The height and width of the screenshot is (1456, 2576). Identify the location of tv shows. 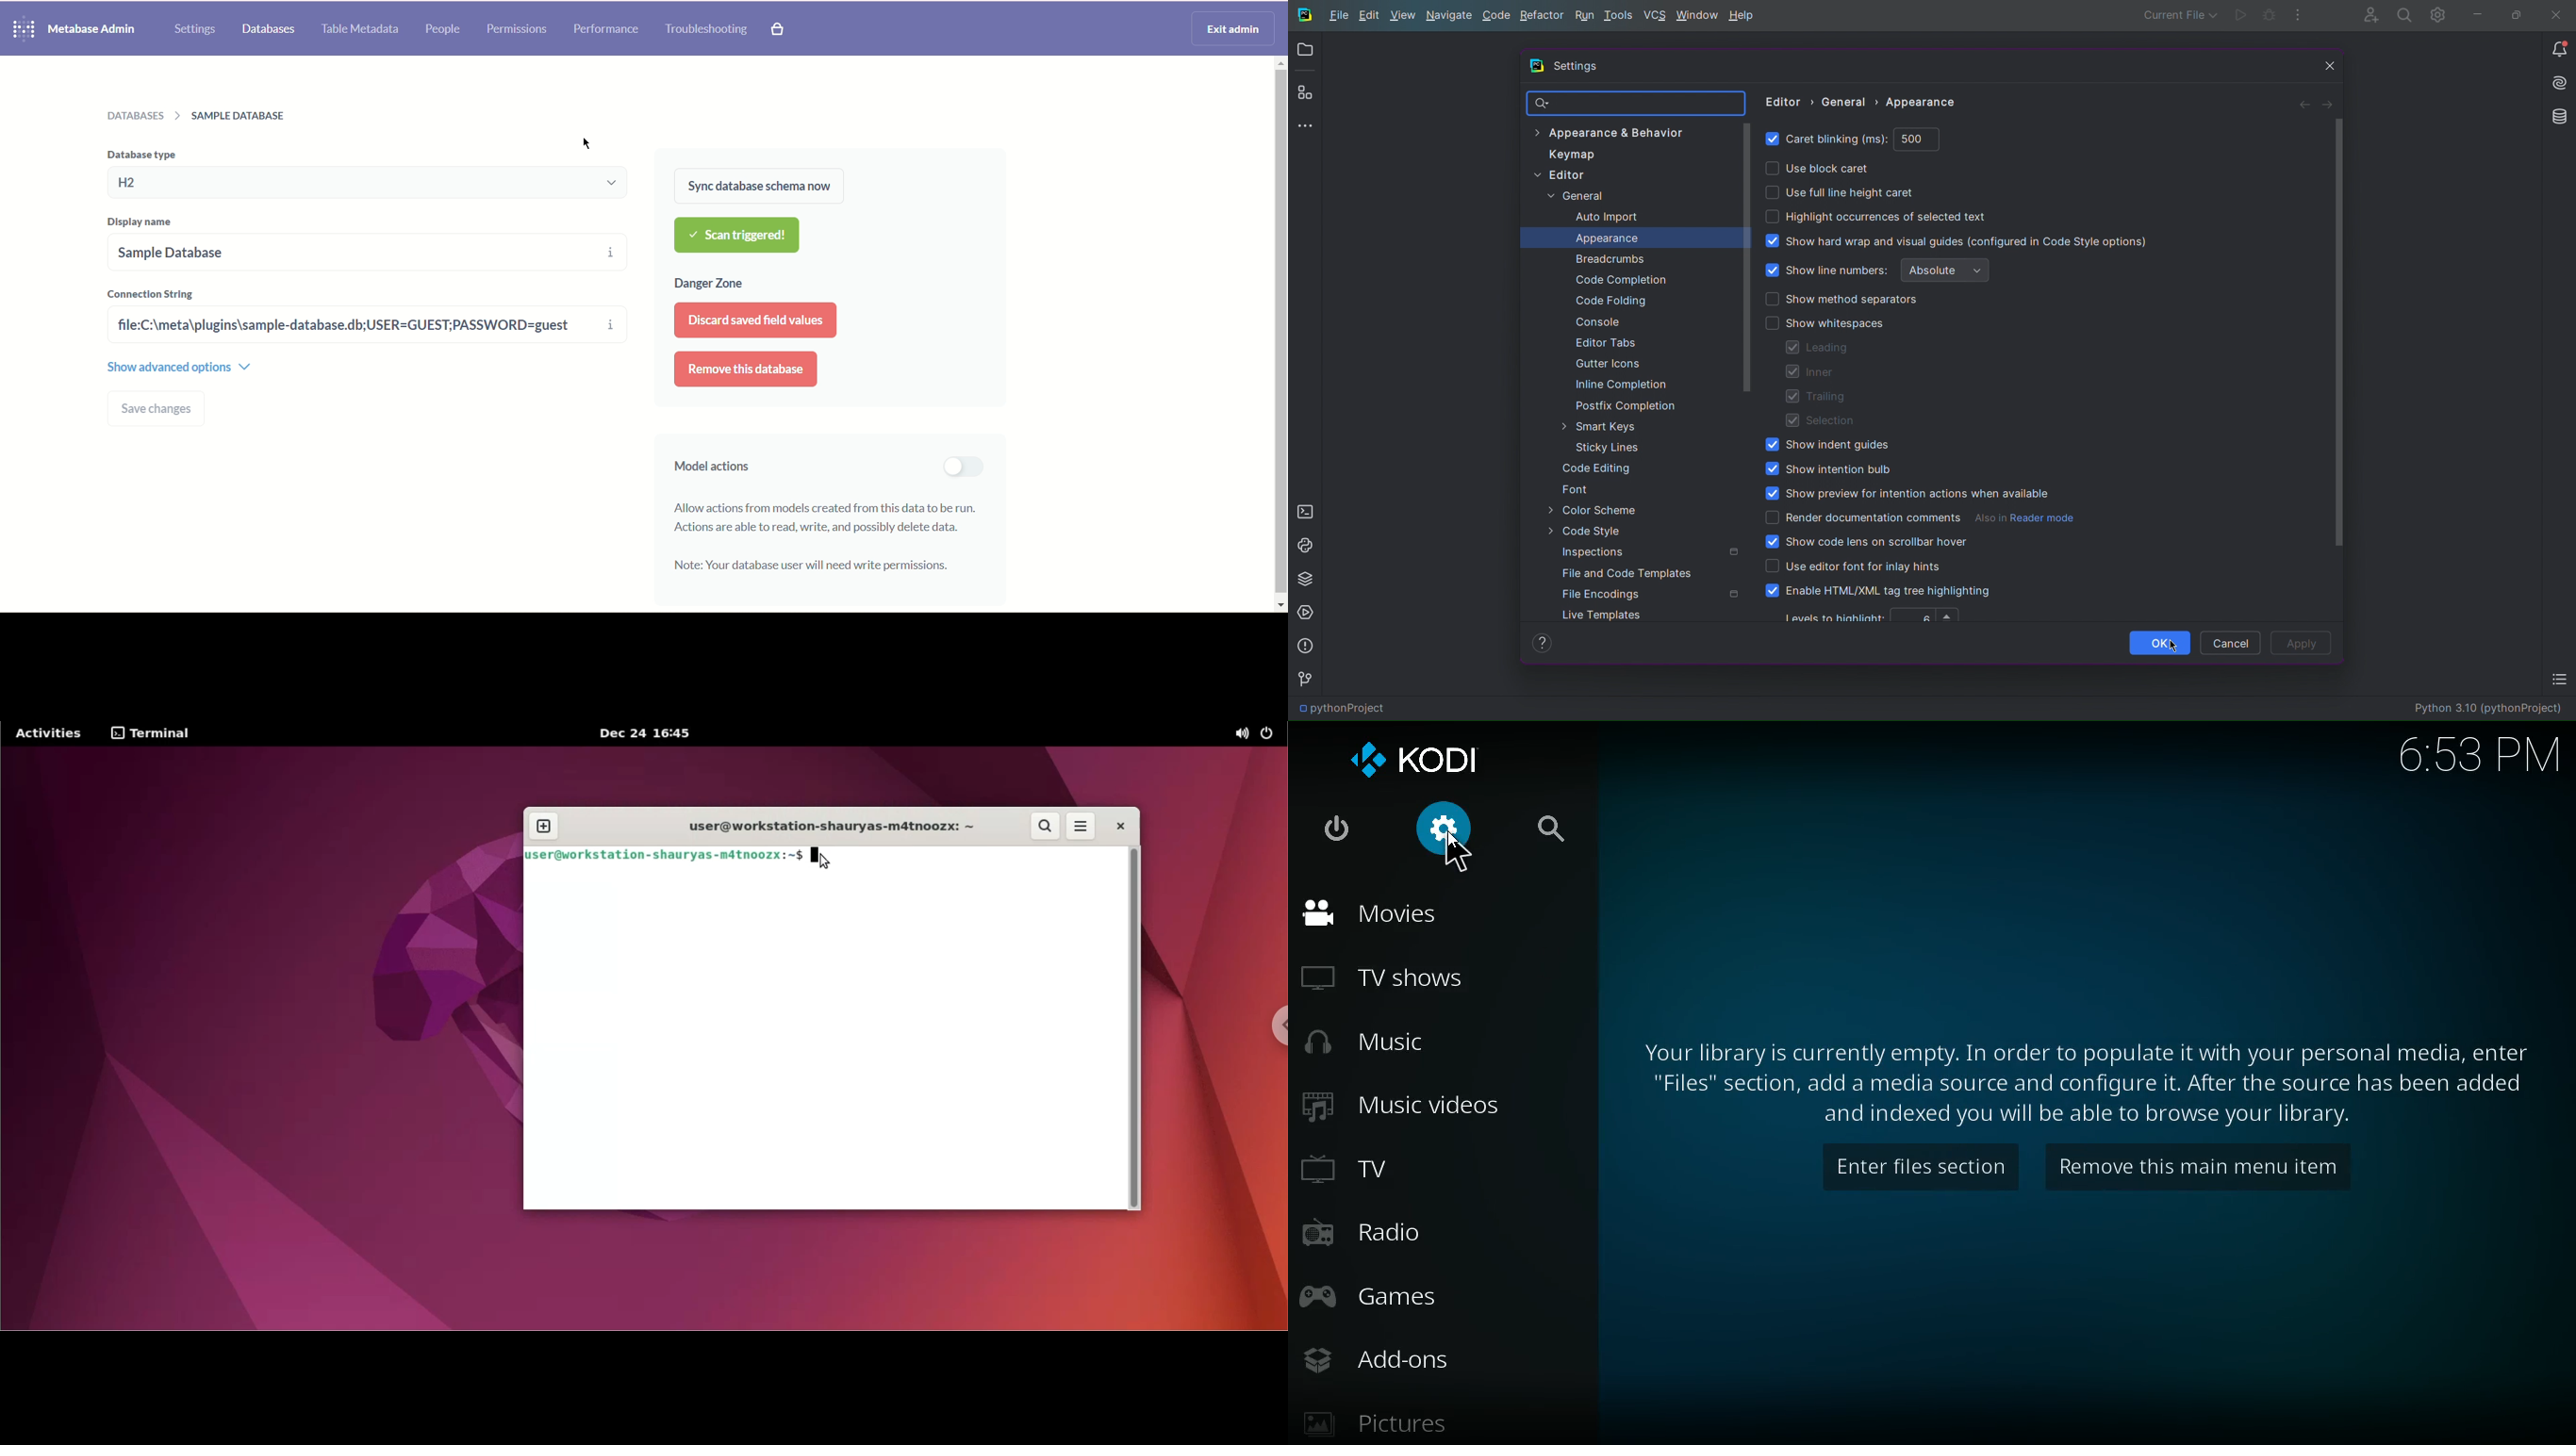
(1402, 980).